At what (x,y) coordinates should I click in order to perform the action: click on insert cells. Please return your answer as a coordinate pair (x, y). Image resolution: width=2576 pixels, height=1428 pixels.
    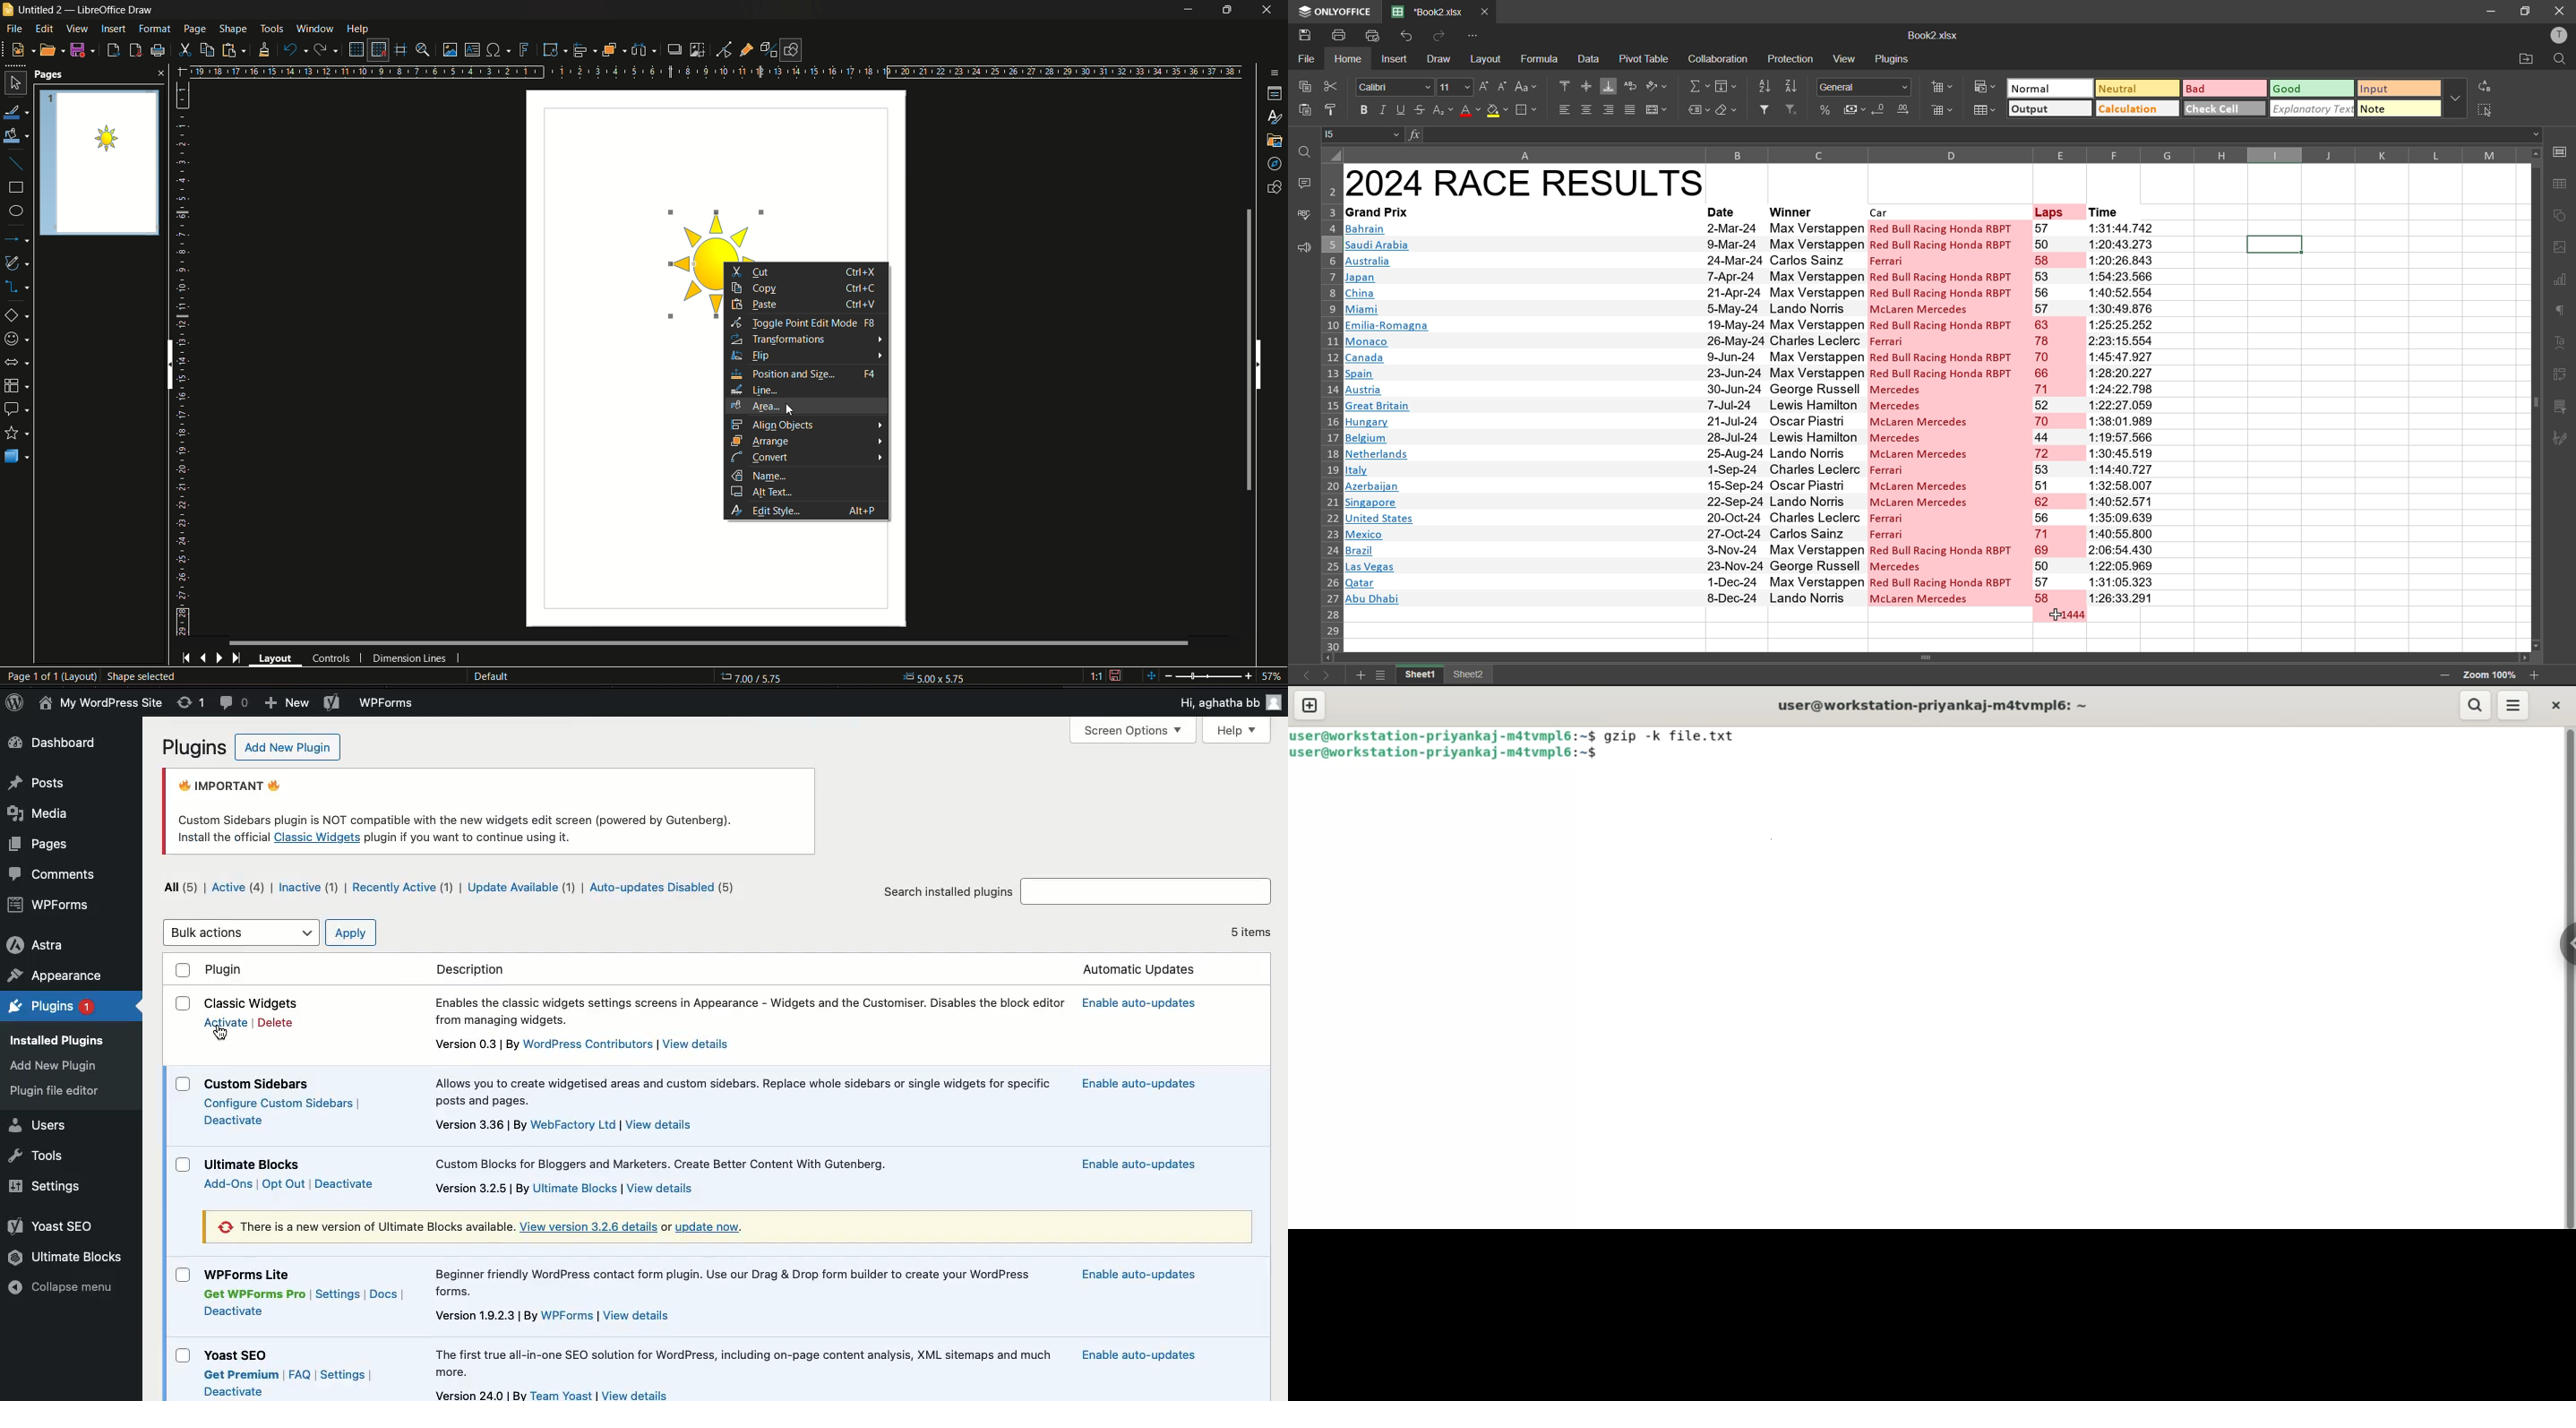
    Looking at the image, I should click on (1945, 89).